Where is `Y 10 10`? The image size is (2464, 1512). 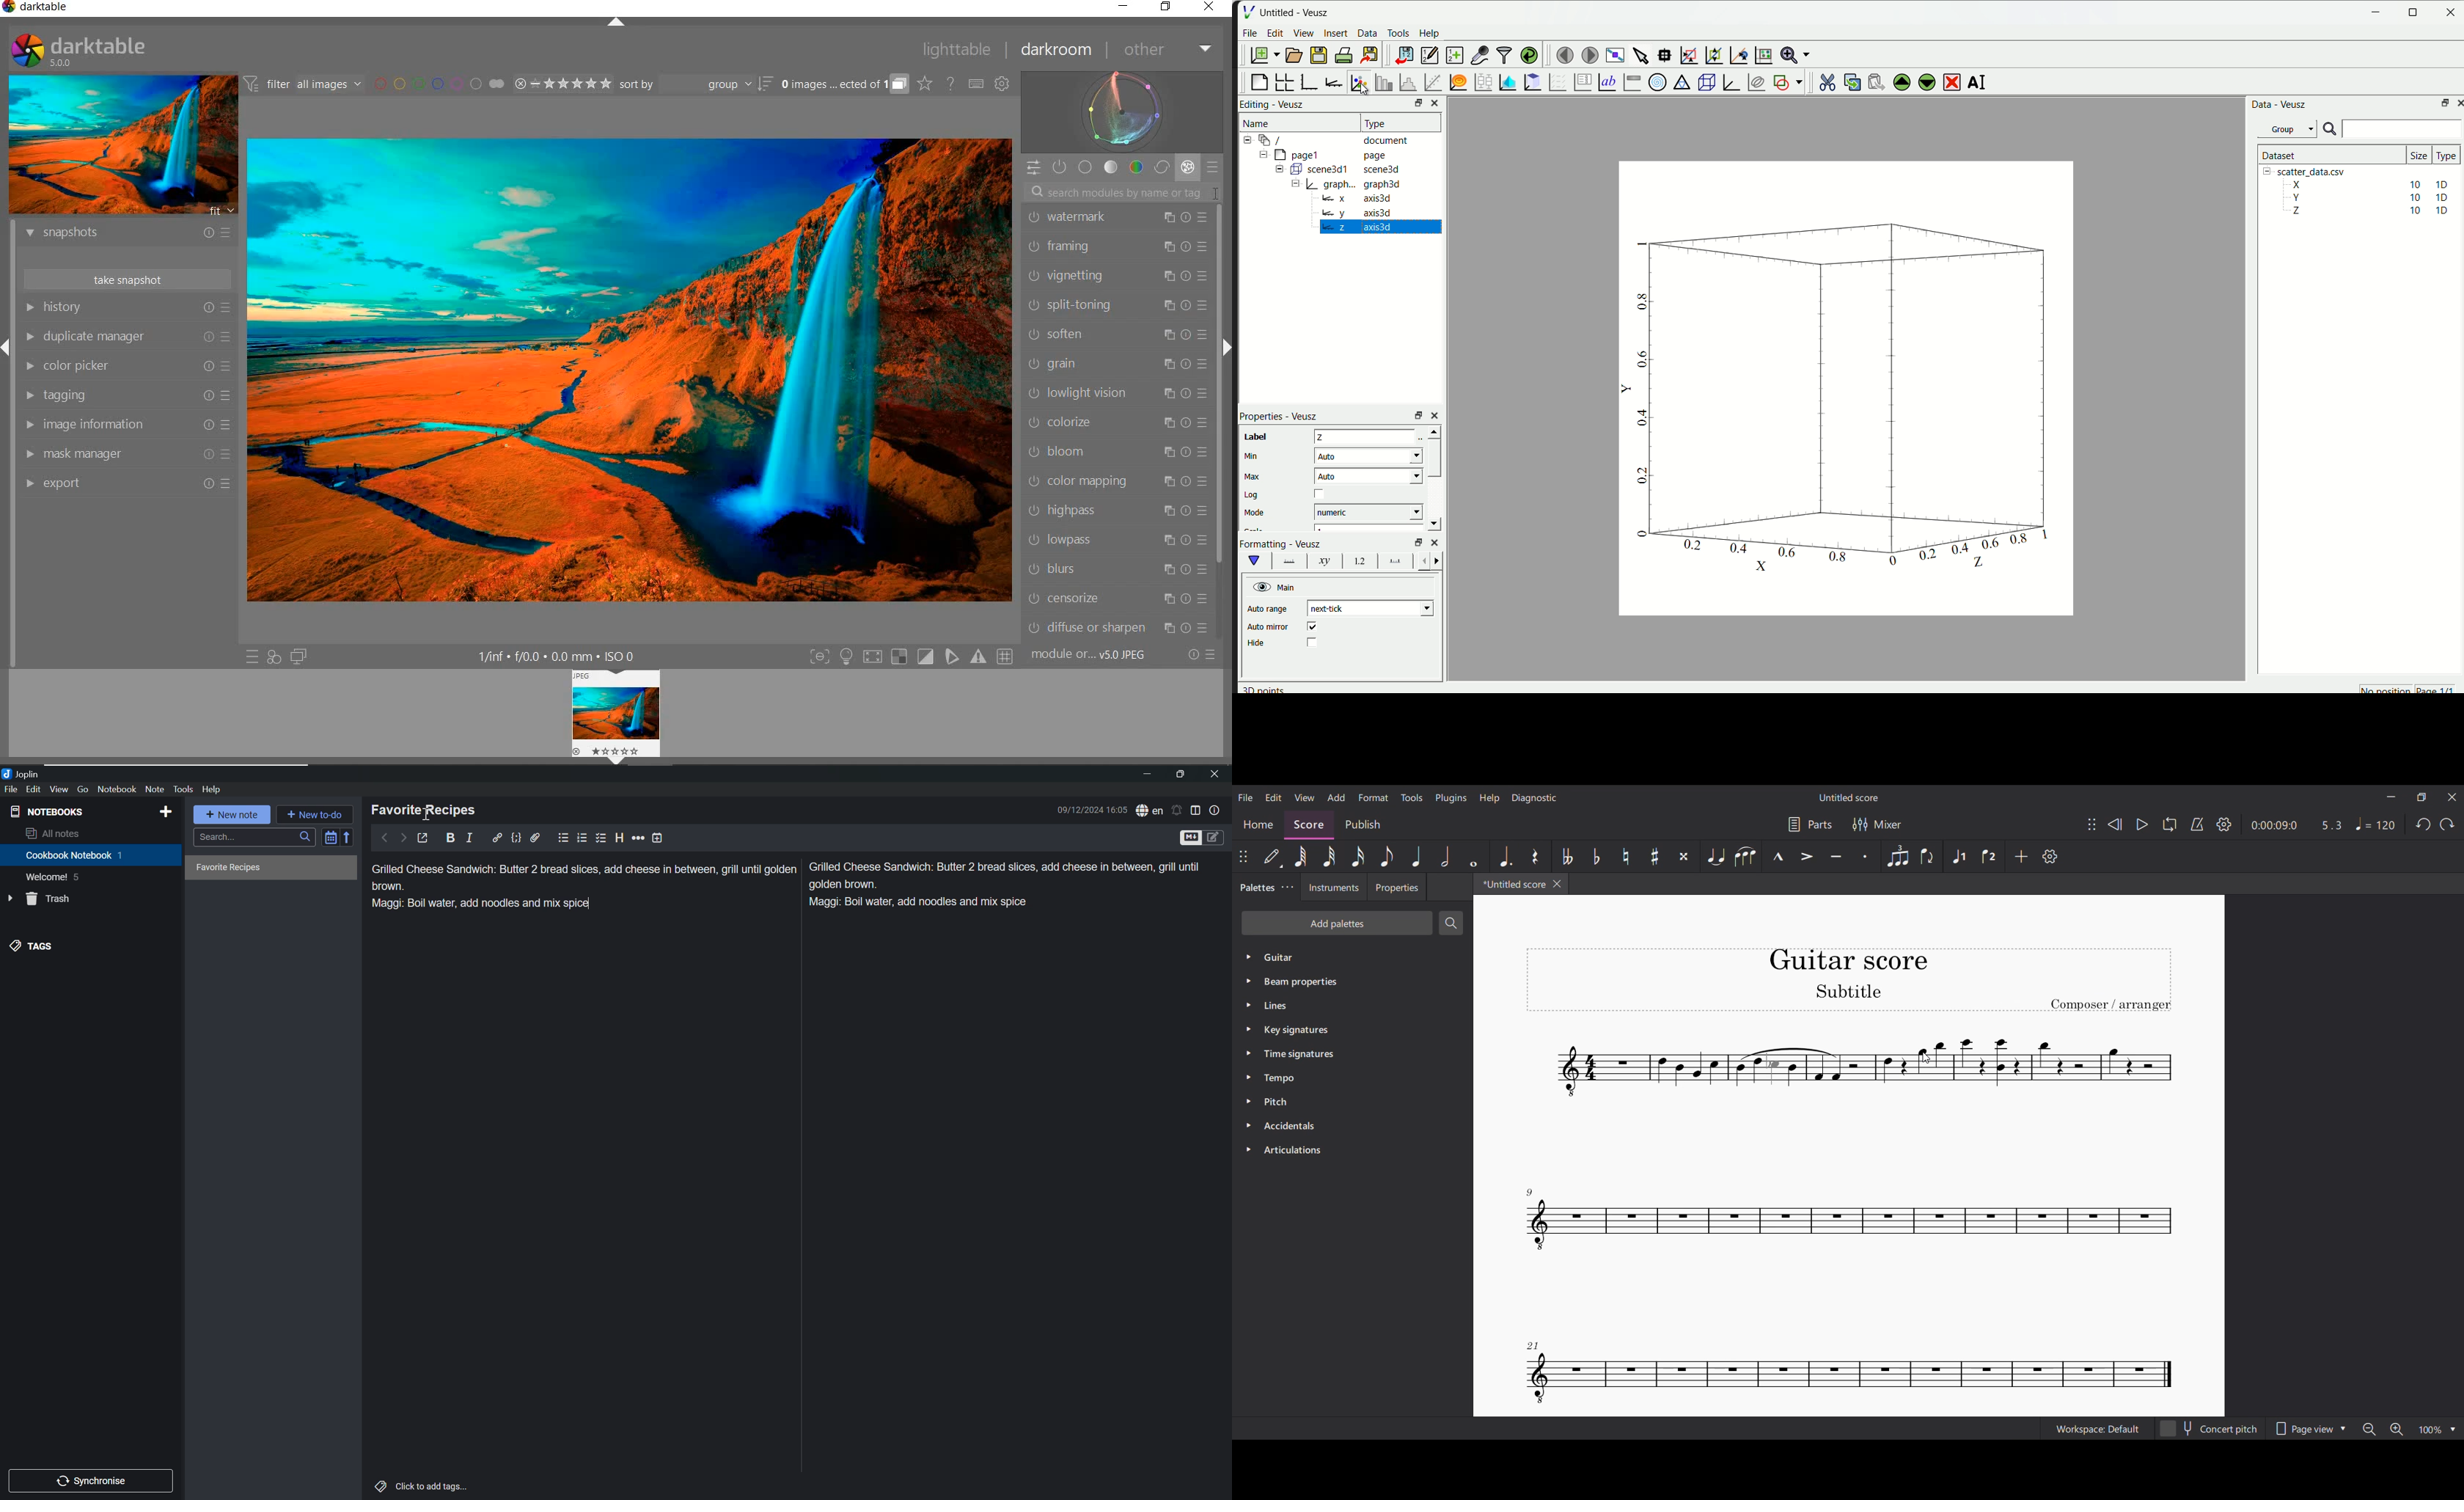
Y 10 10 is located at coordinates (2365, 198).